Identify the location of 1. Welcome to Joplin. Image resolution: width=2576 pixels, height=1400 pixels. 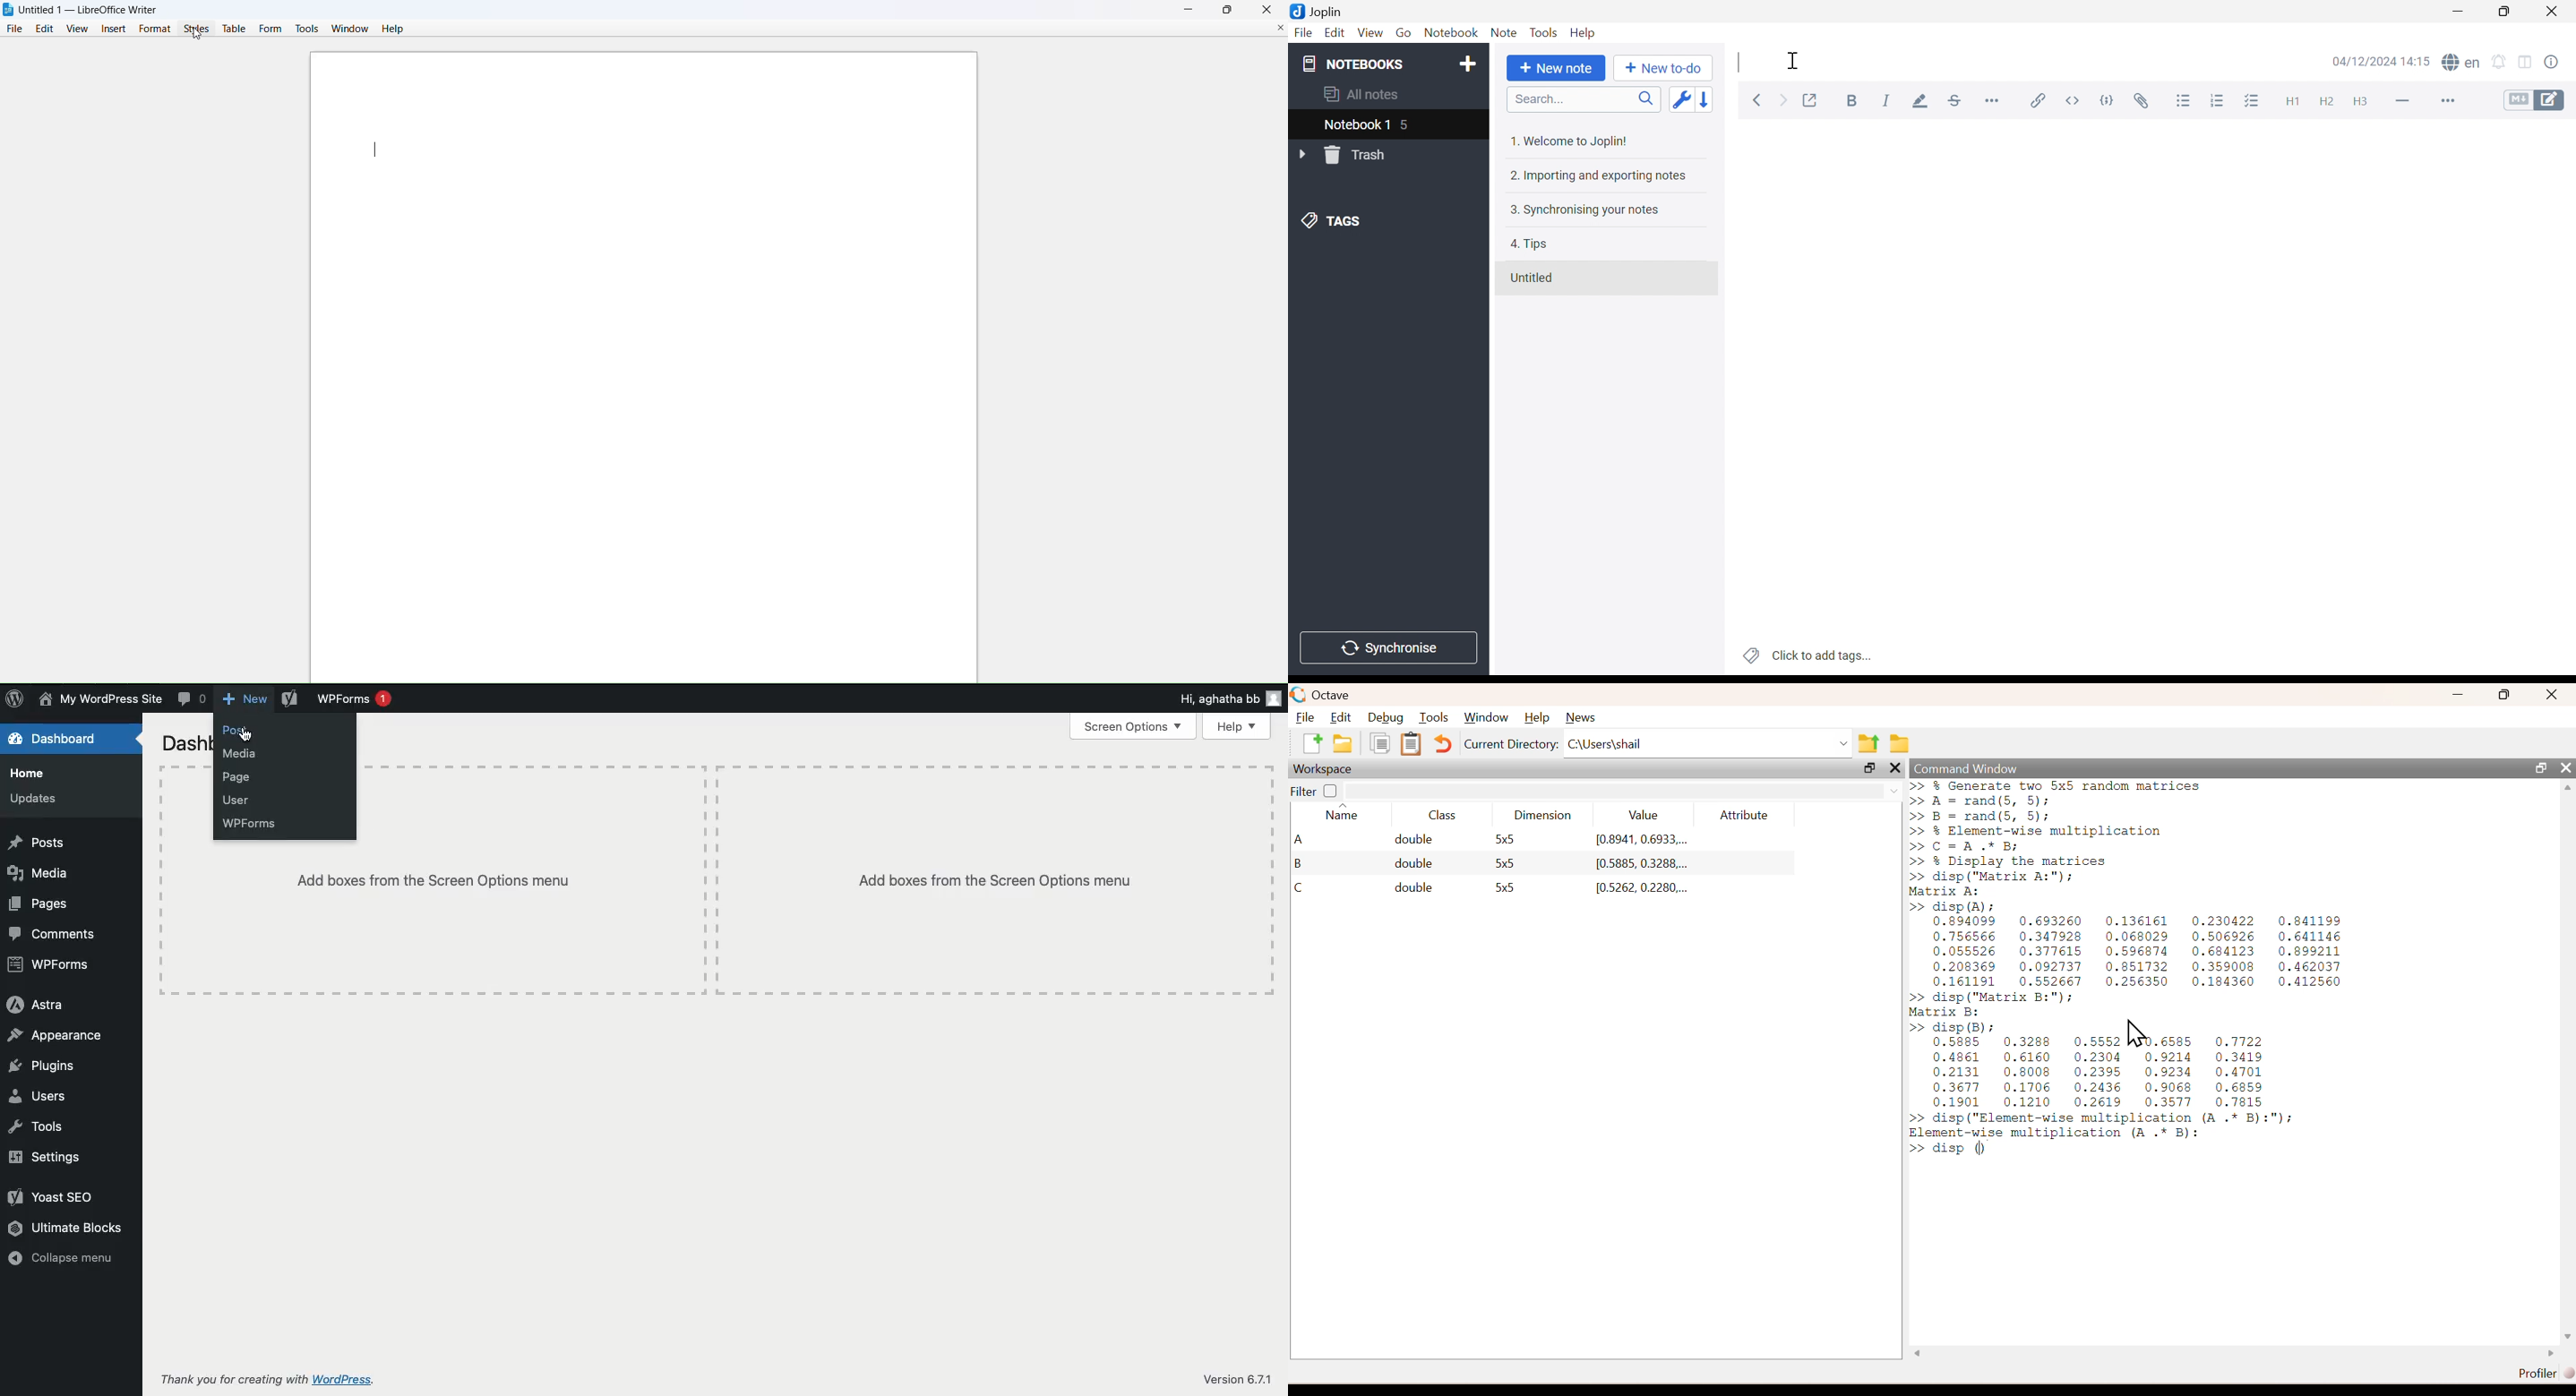
(1568, 141).